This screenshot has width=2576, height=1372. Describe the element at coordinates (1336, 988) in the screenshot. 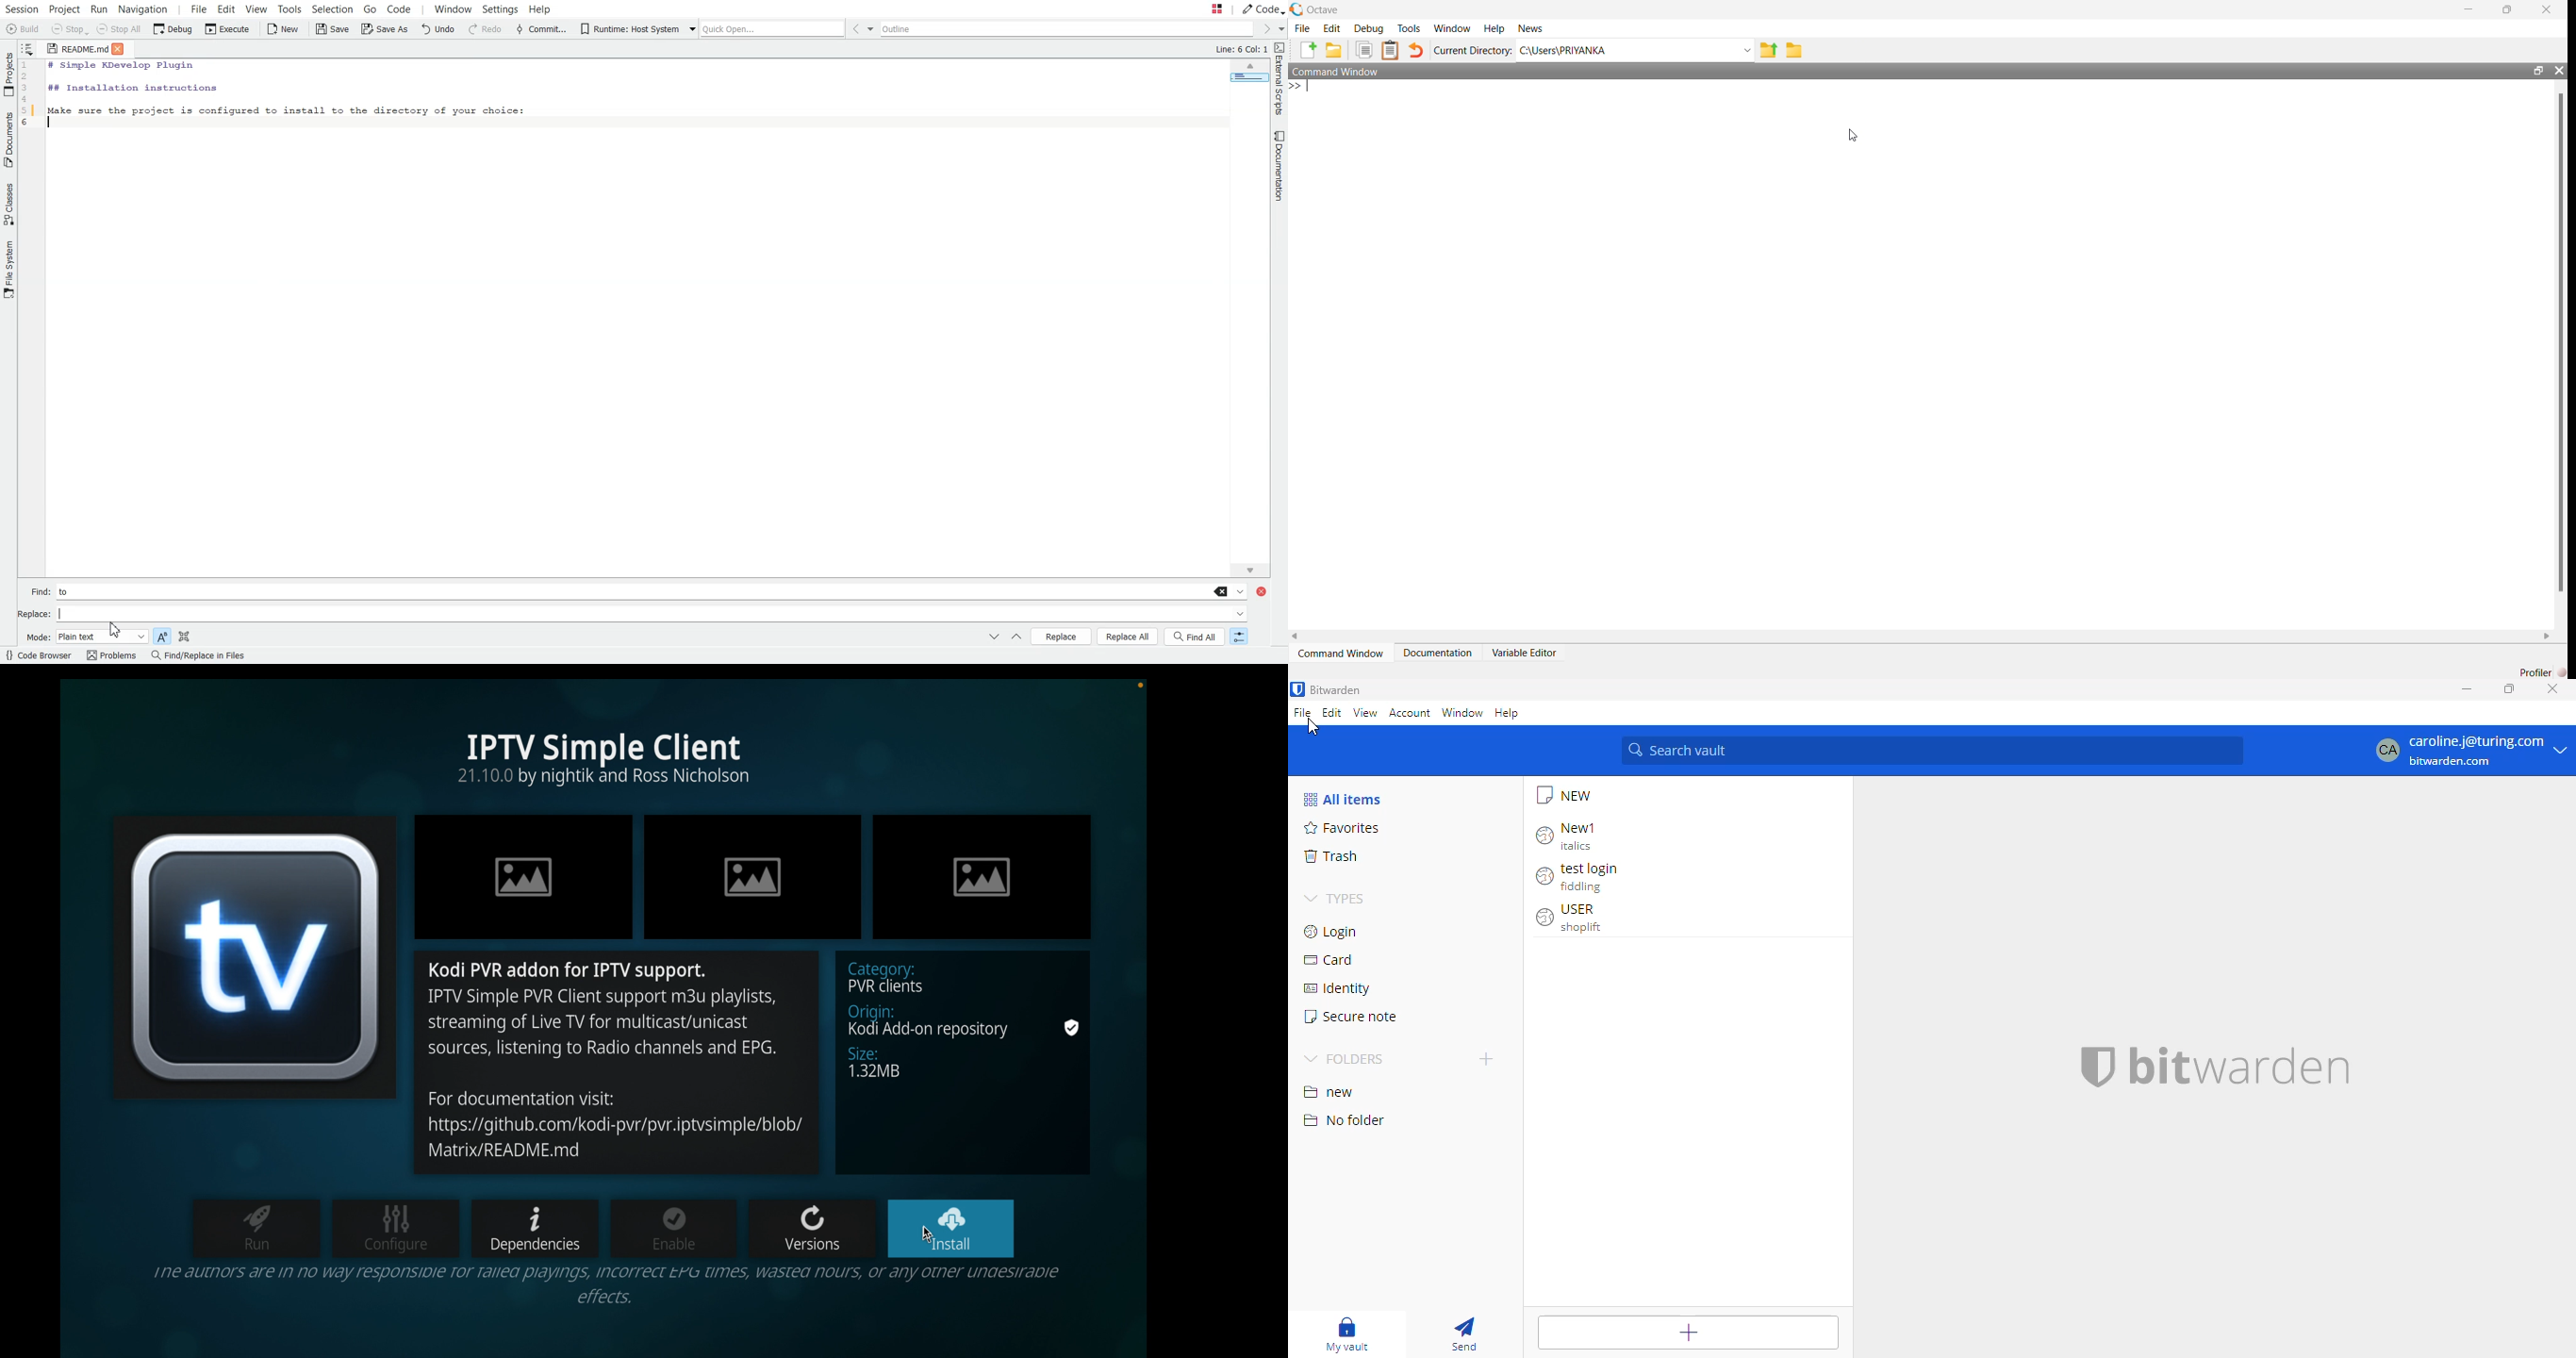

I see `identity` at that location.